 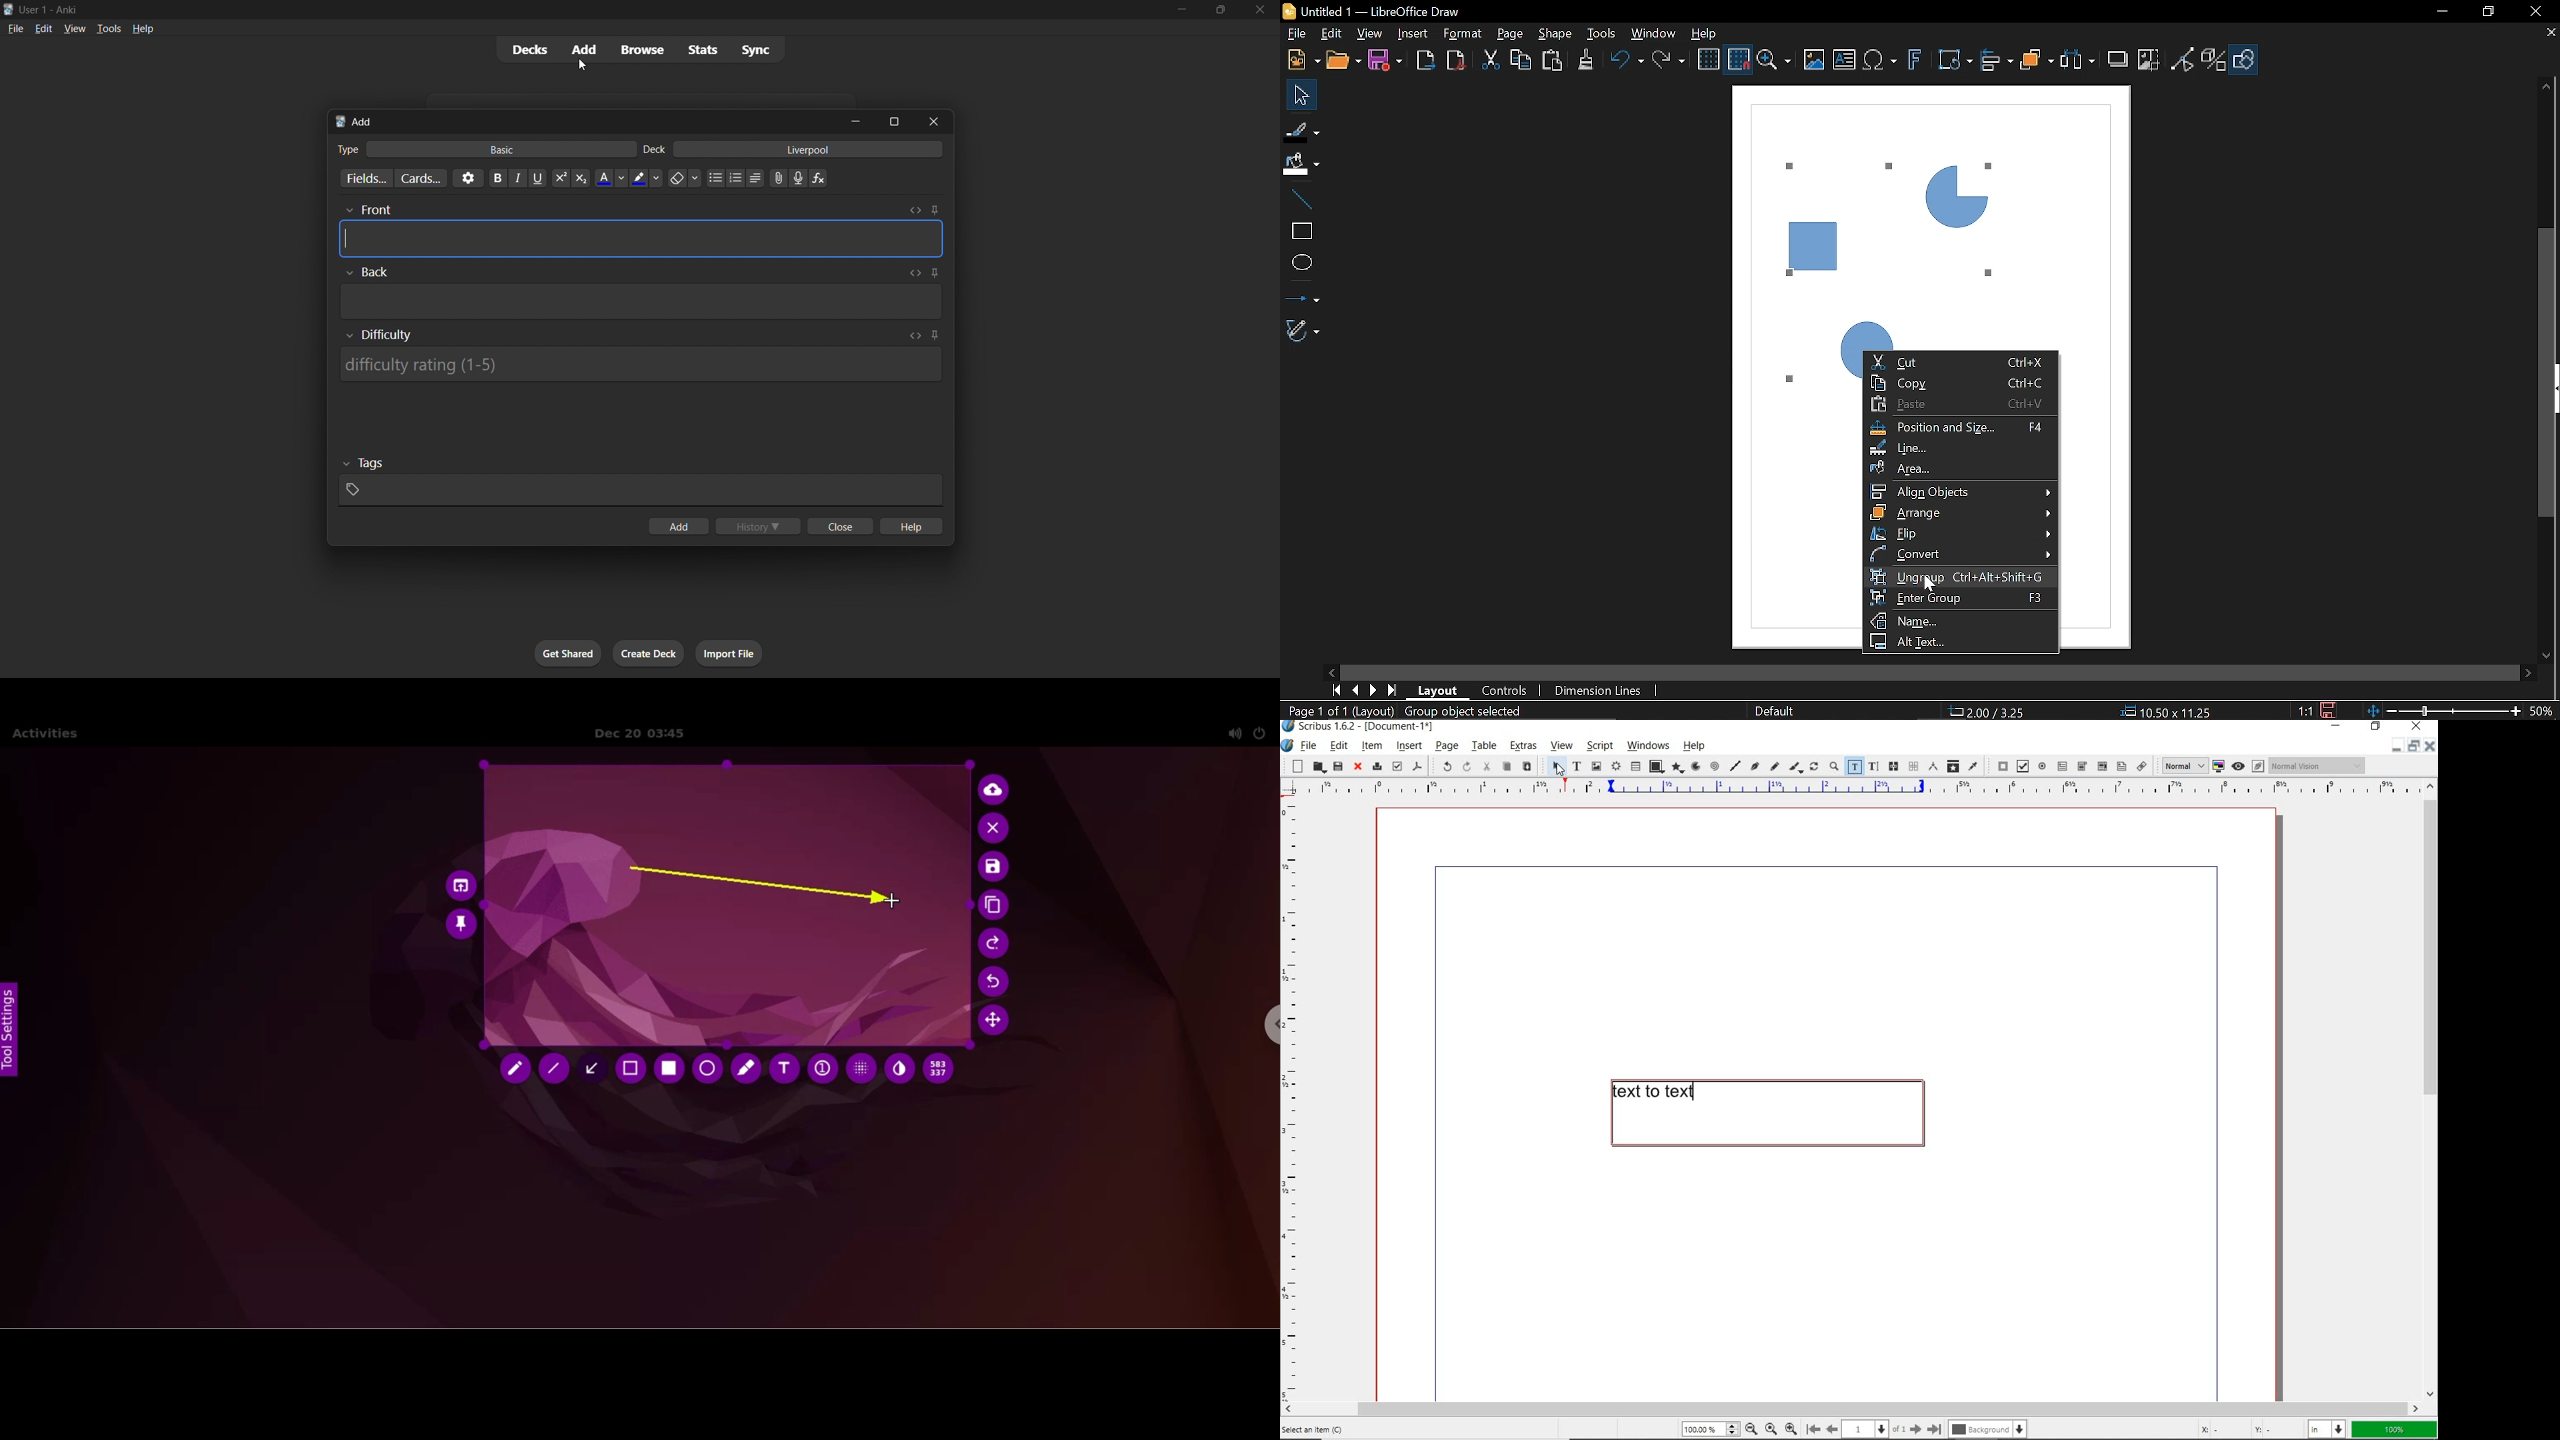 What do you see at coordinates (559, 179) in the screenshot?
I see `superscript` at bounding box center [559, 179].